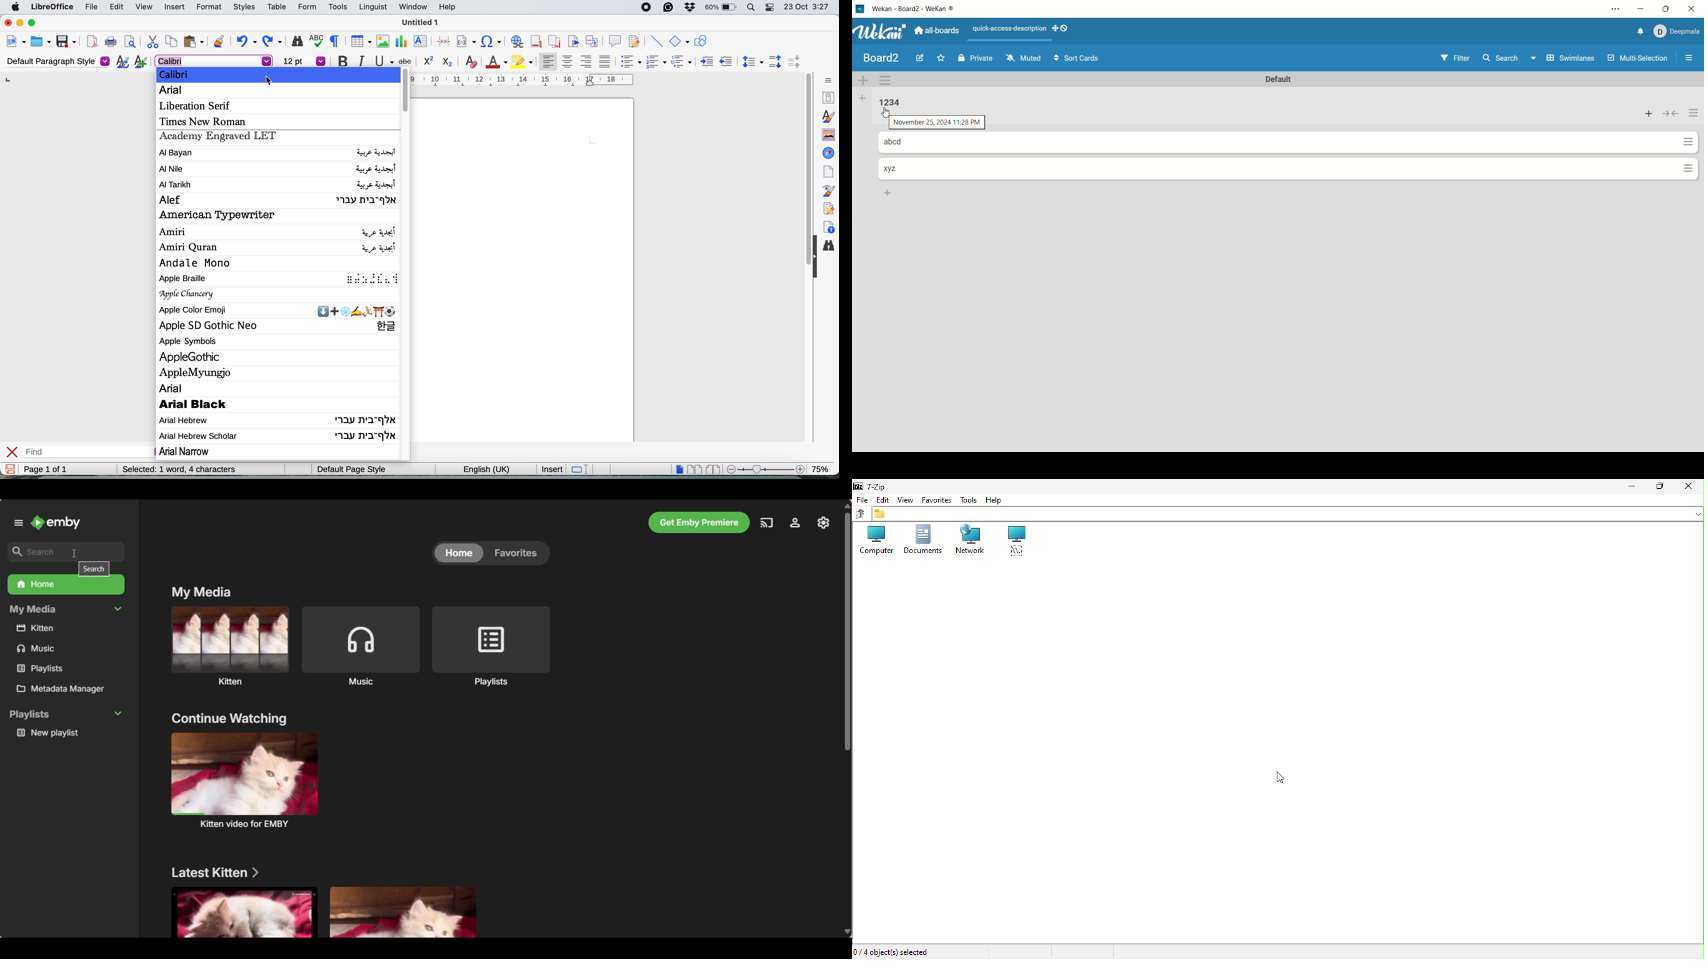  I want to click on home, so click(457, 553).